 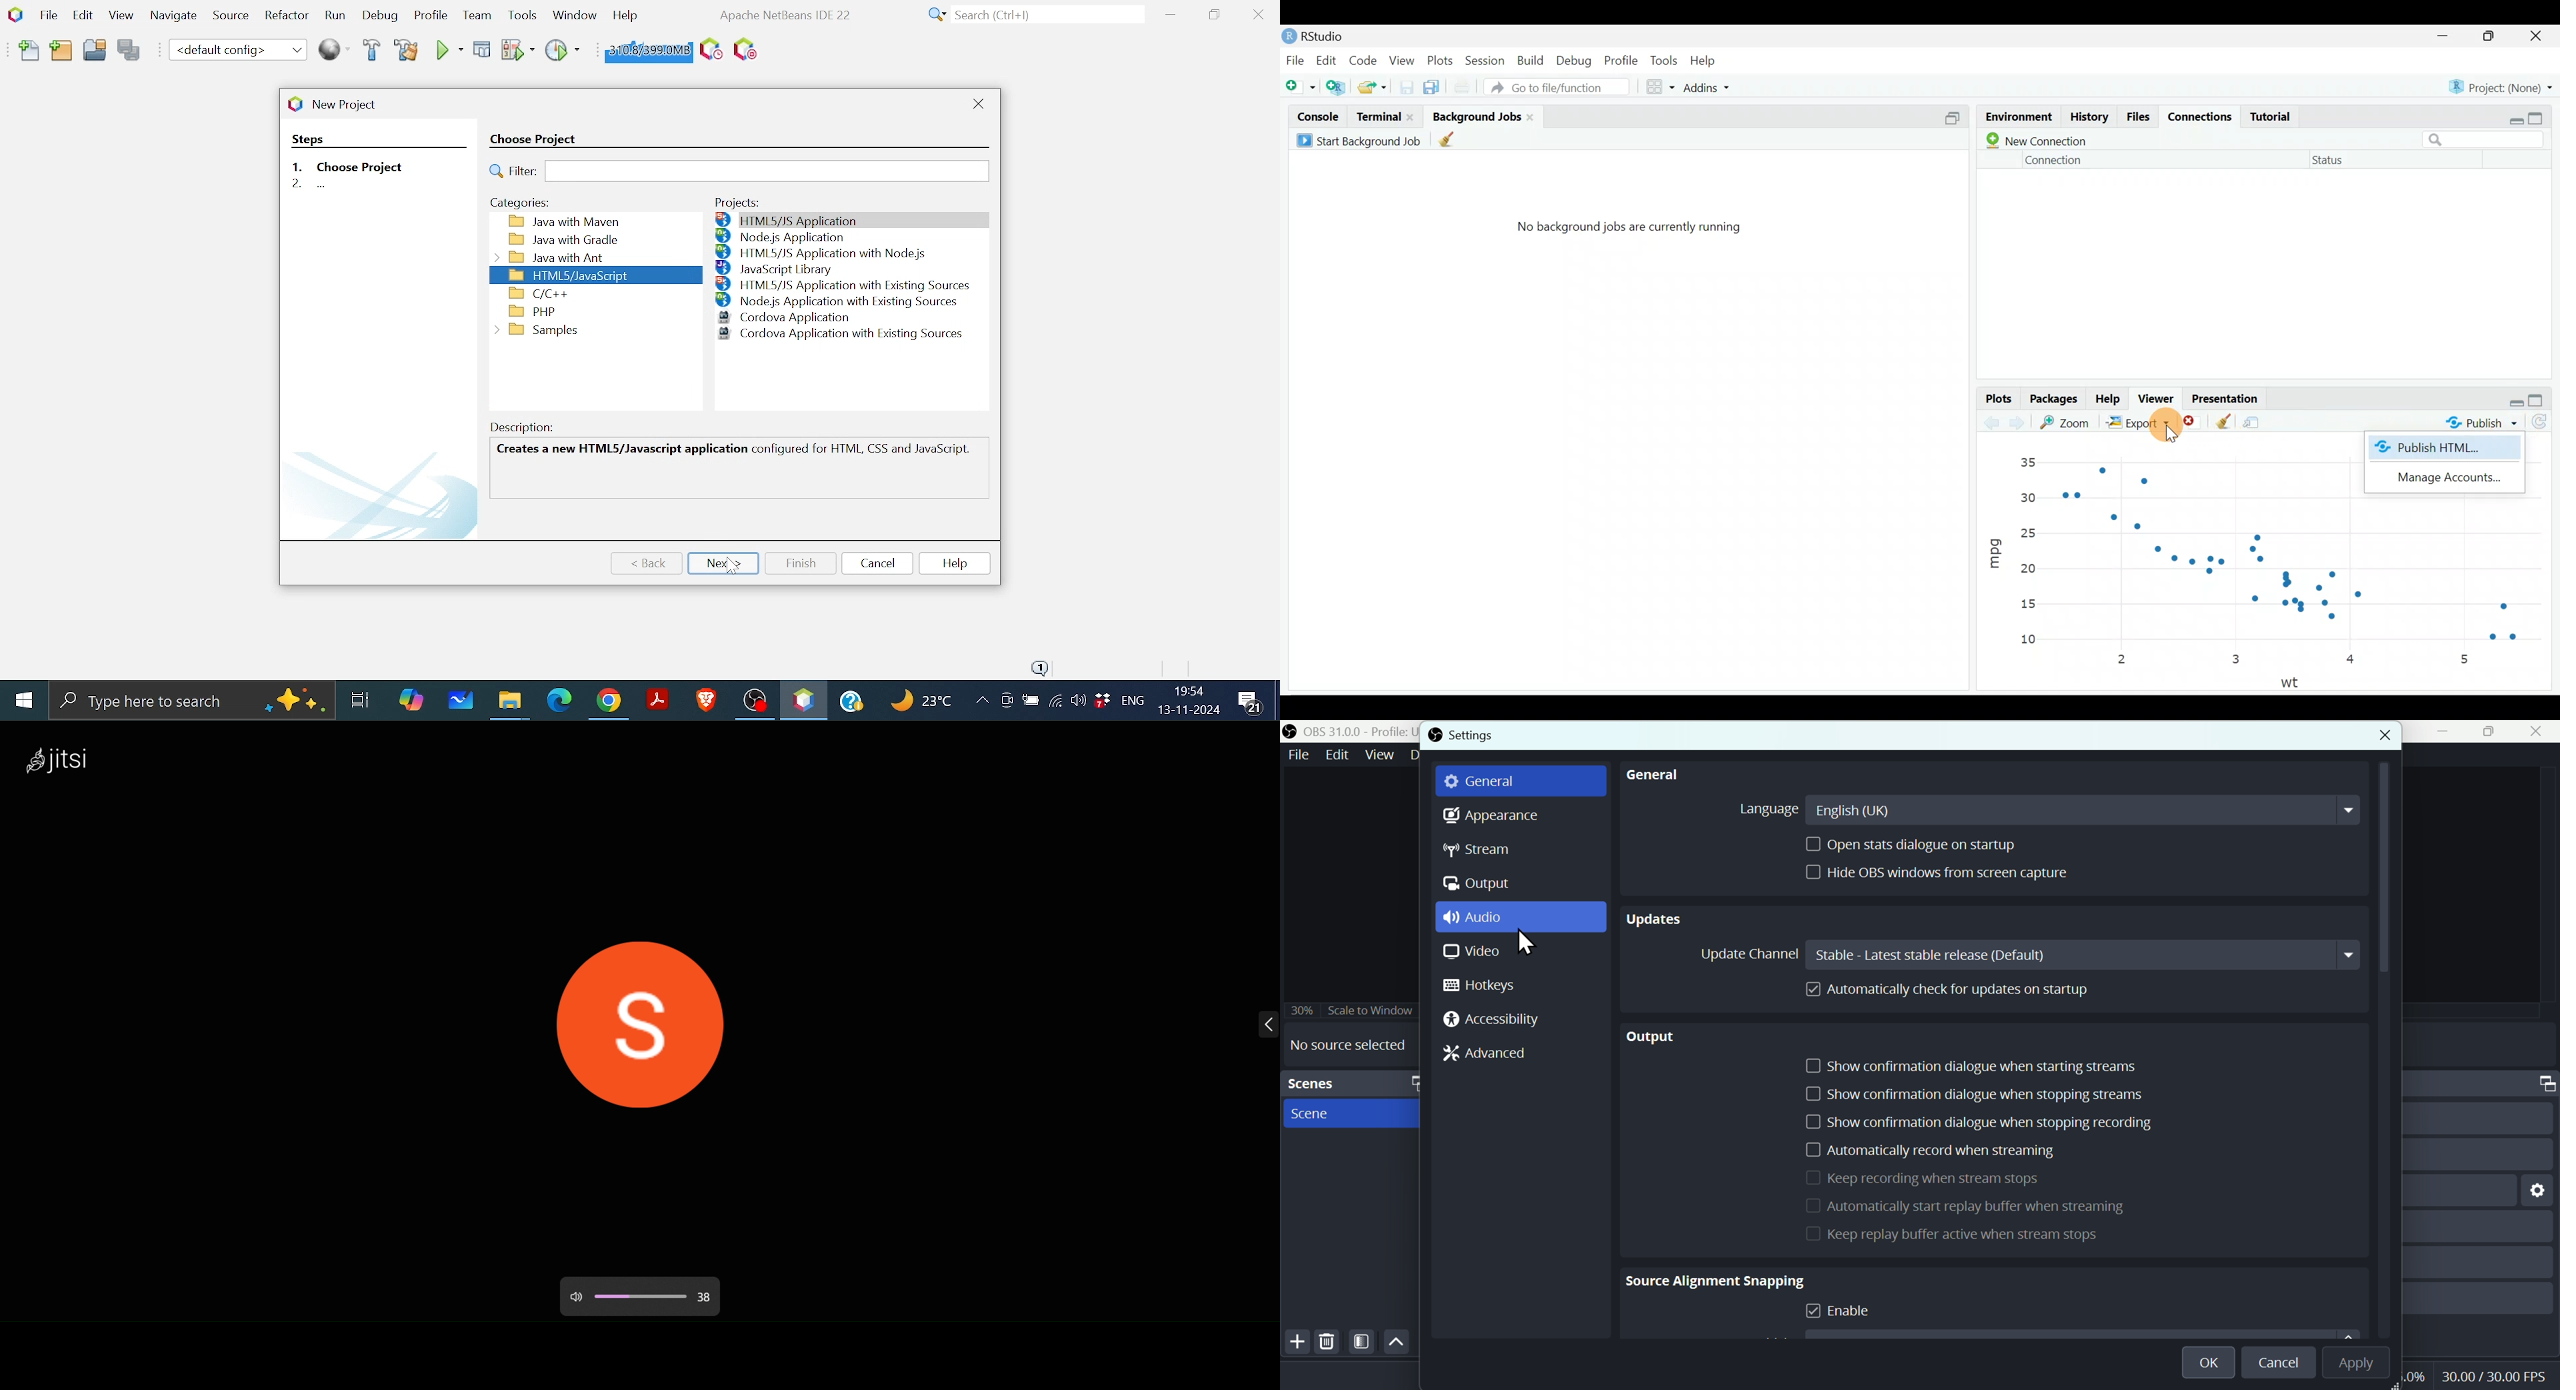 What do you see at coordinates (2437, 451) in the screenshot?
I see `Publish HTML...` at bounding box center [2437, 451].